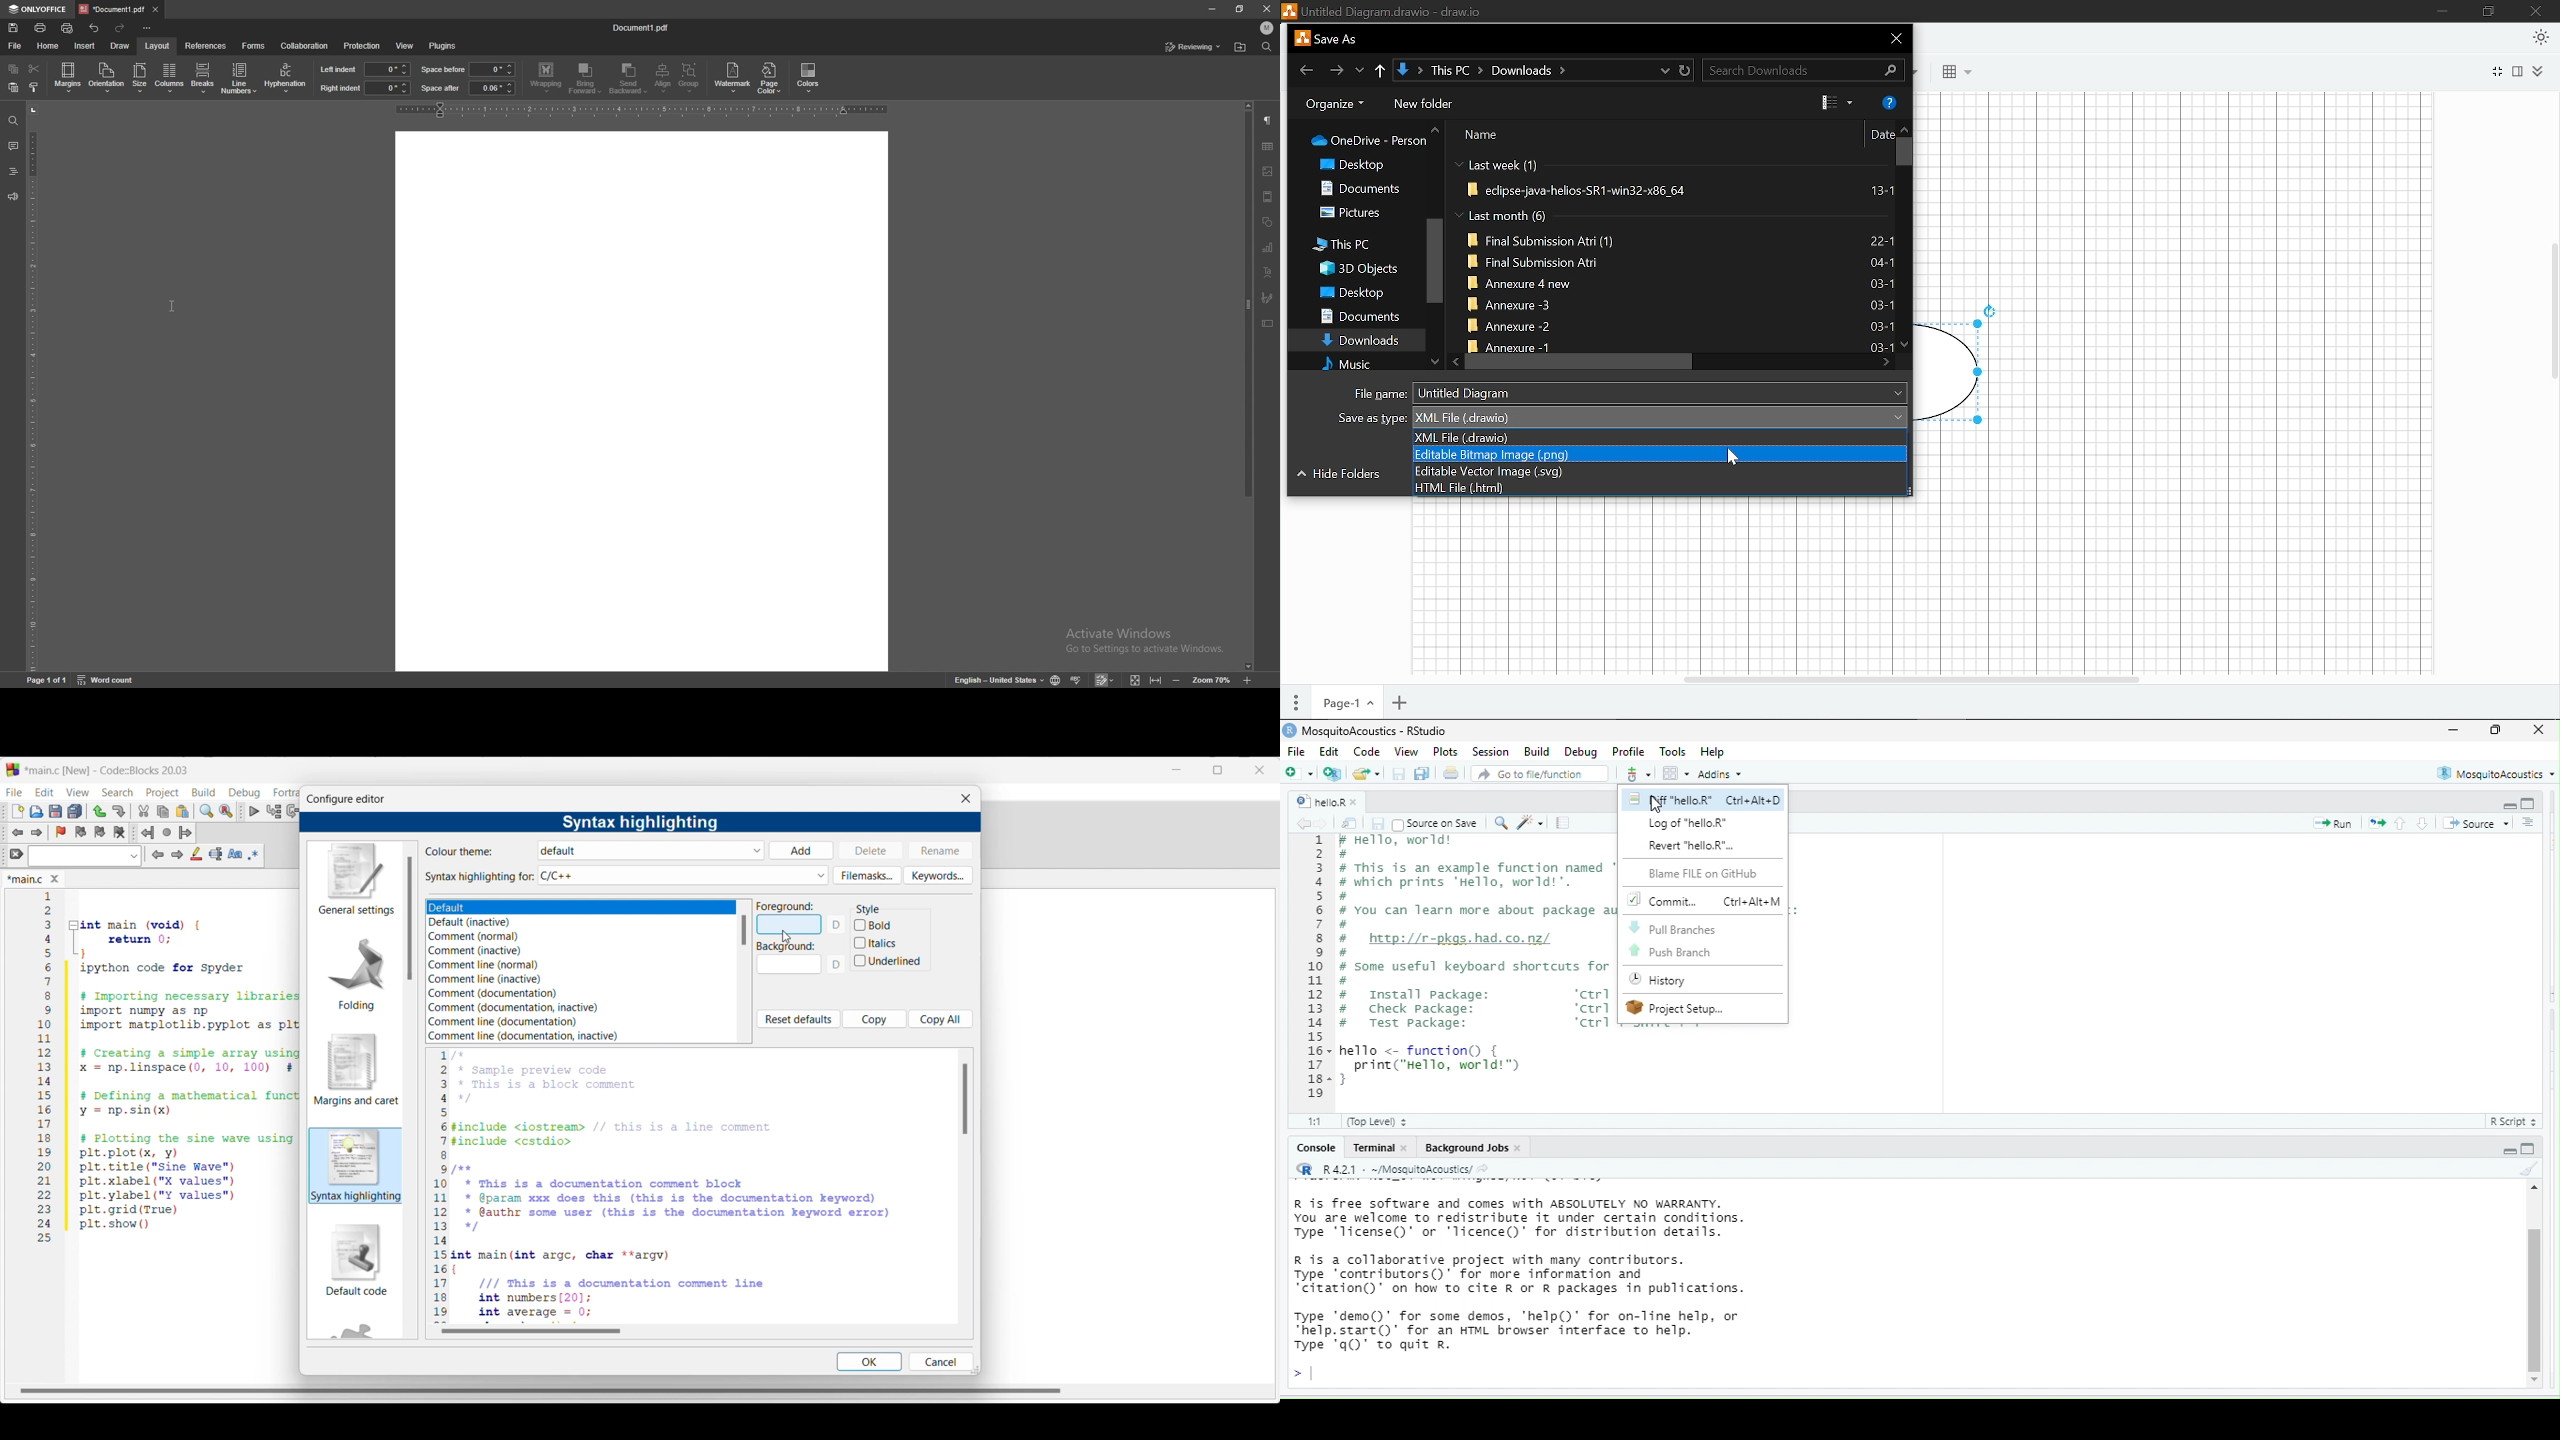  What do you see at coordinates (1522, 1148) in the screenshot?
I see `close` at bounding box center [1522, 1148].